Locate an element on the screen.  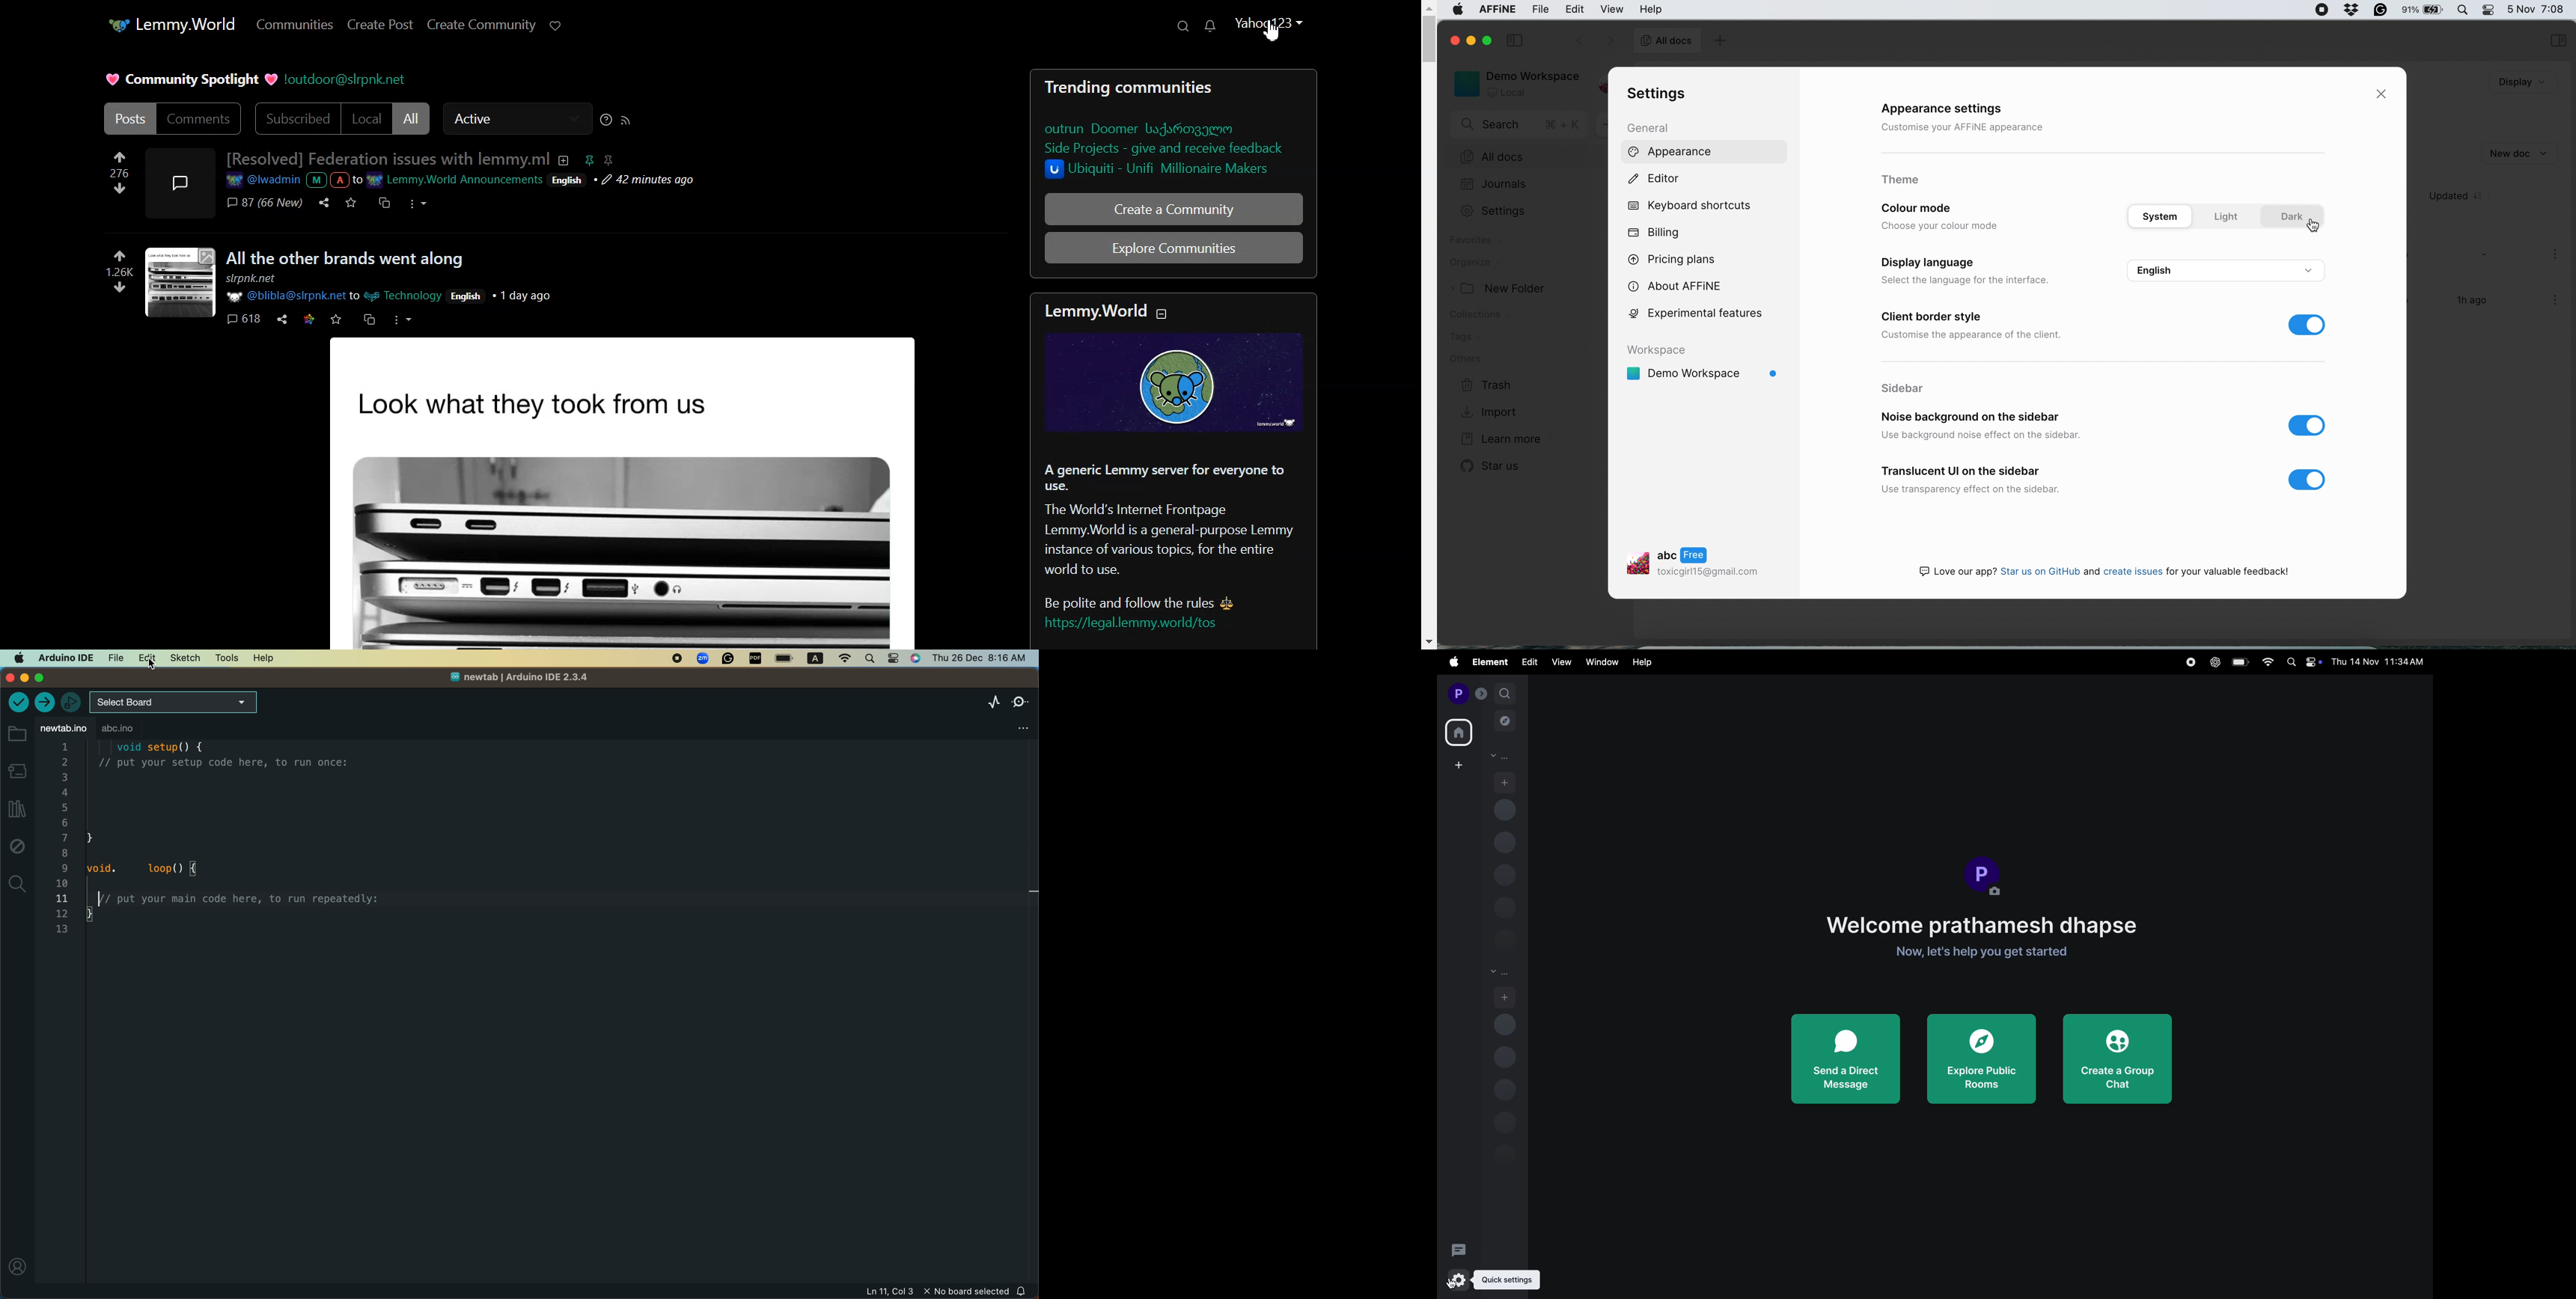
switch between options is located at coordinates (1610, 40).